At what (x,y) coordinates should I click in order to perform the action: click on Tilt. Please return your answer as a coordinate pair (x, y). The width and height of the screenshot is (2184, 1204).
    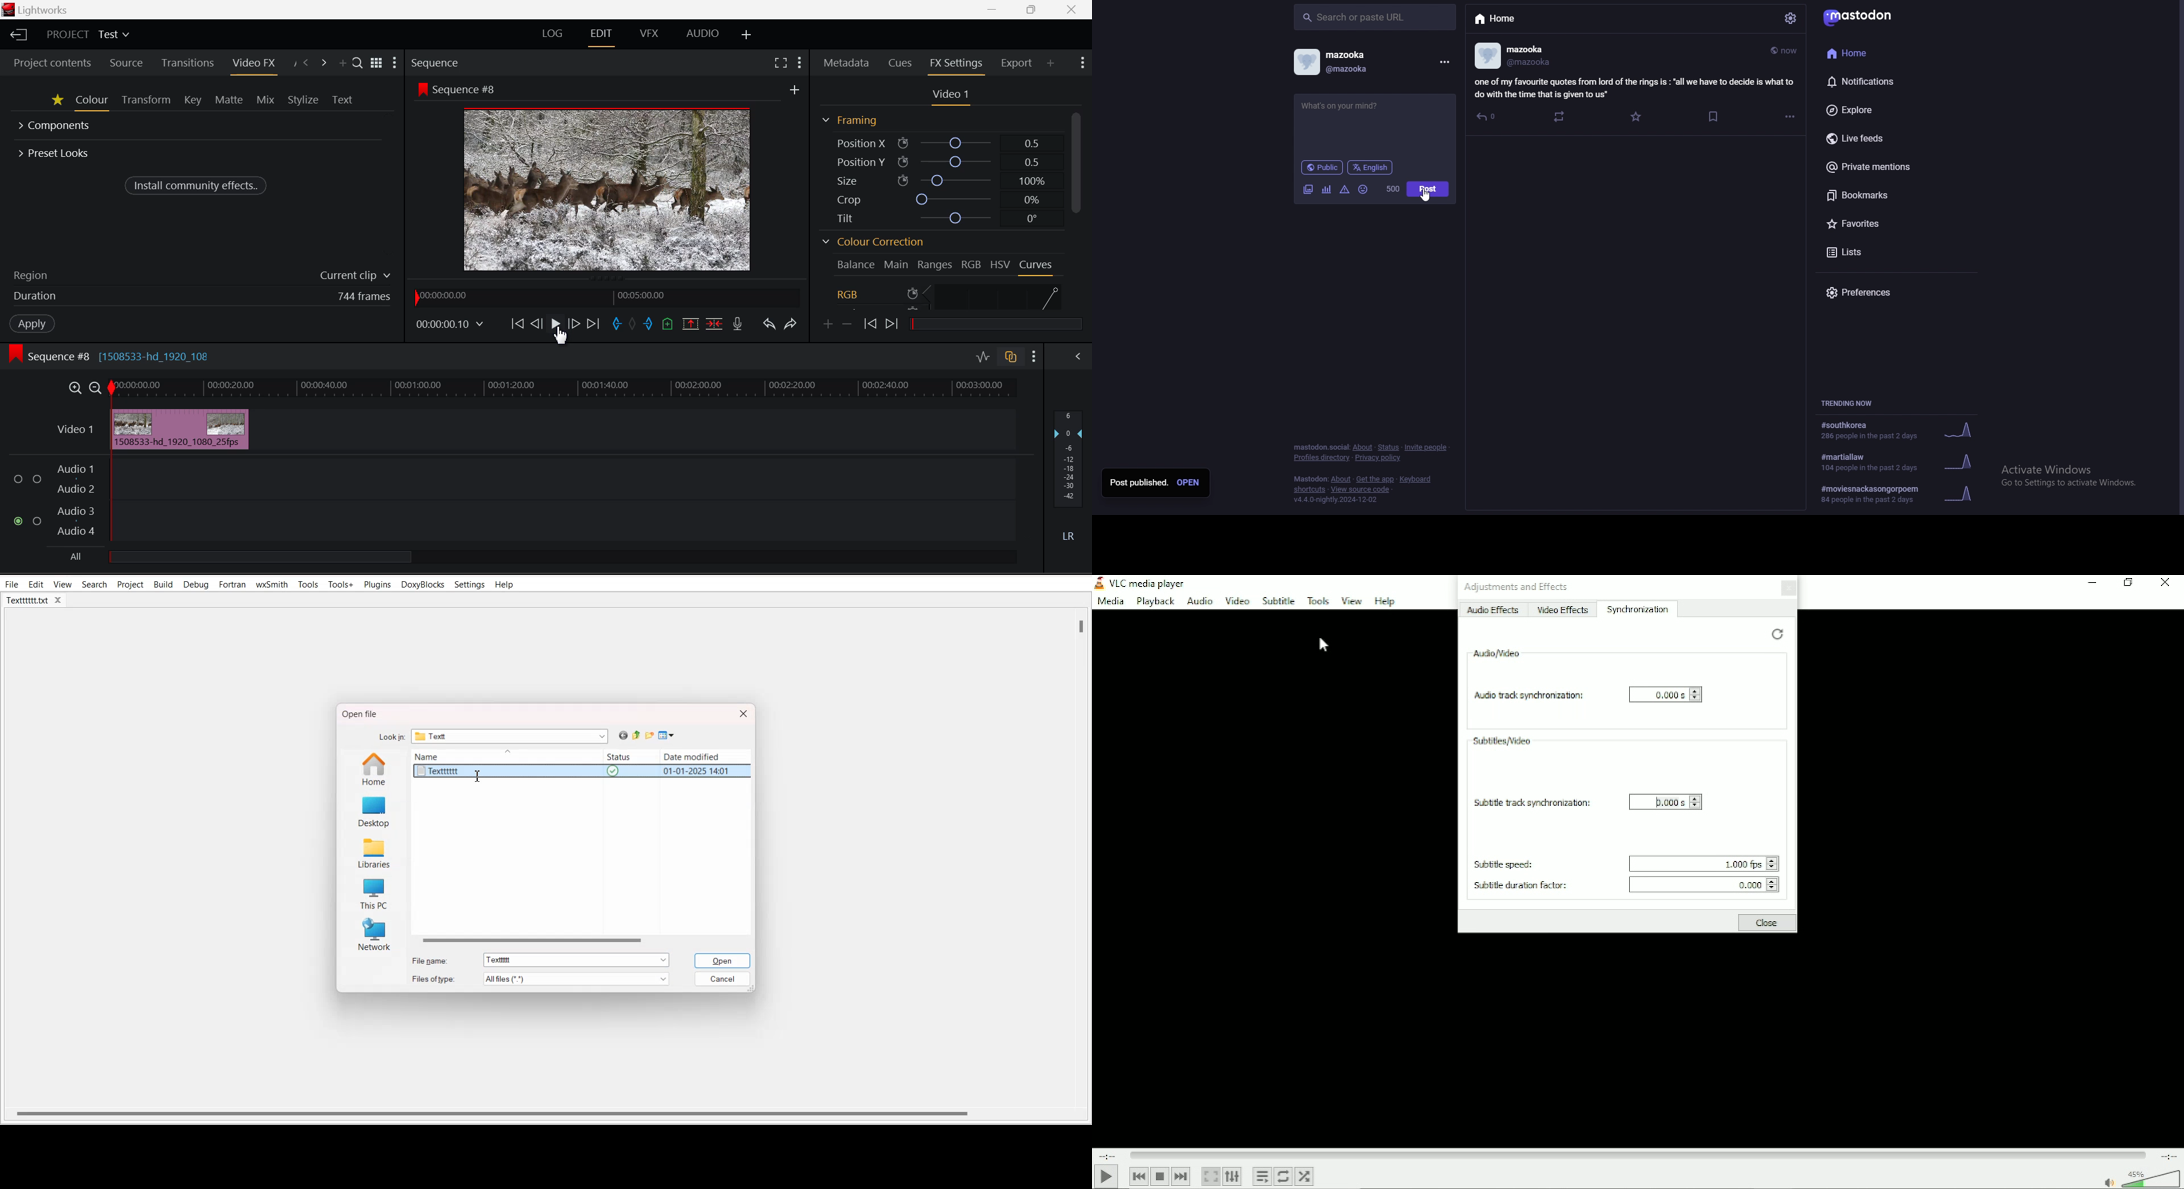
    Looking at the image, I should click on (937, 217).